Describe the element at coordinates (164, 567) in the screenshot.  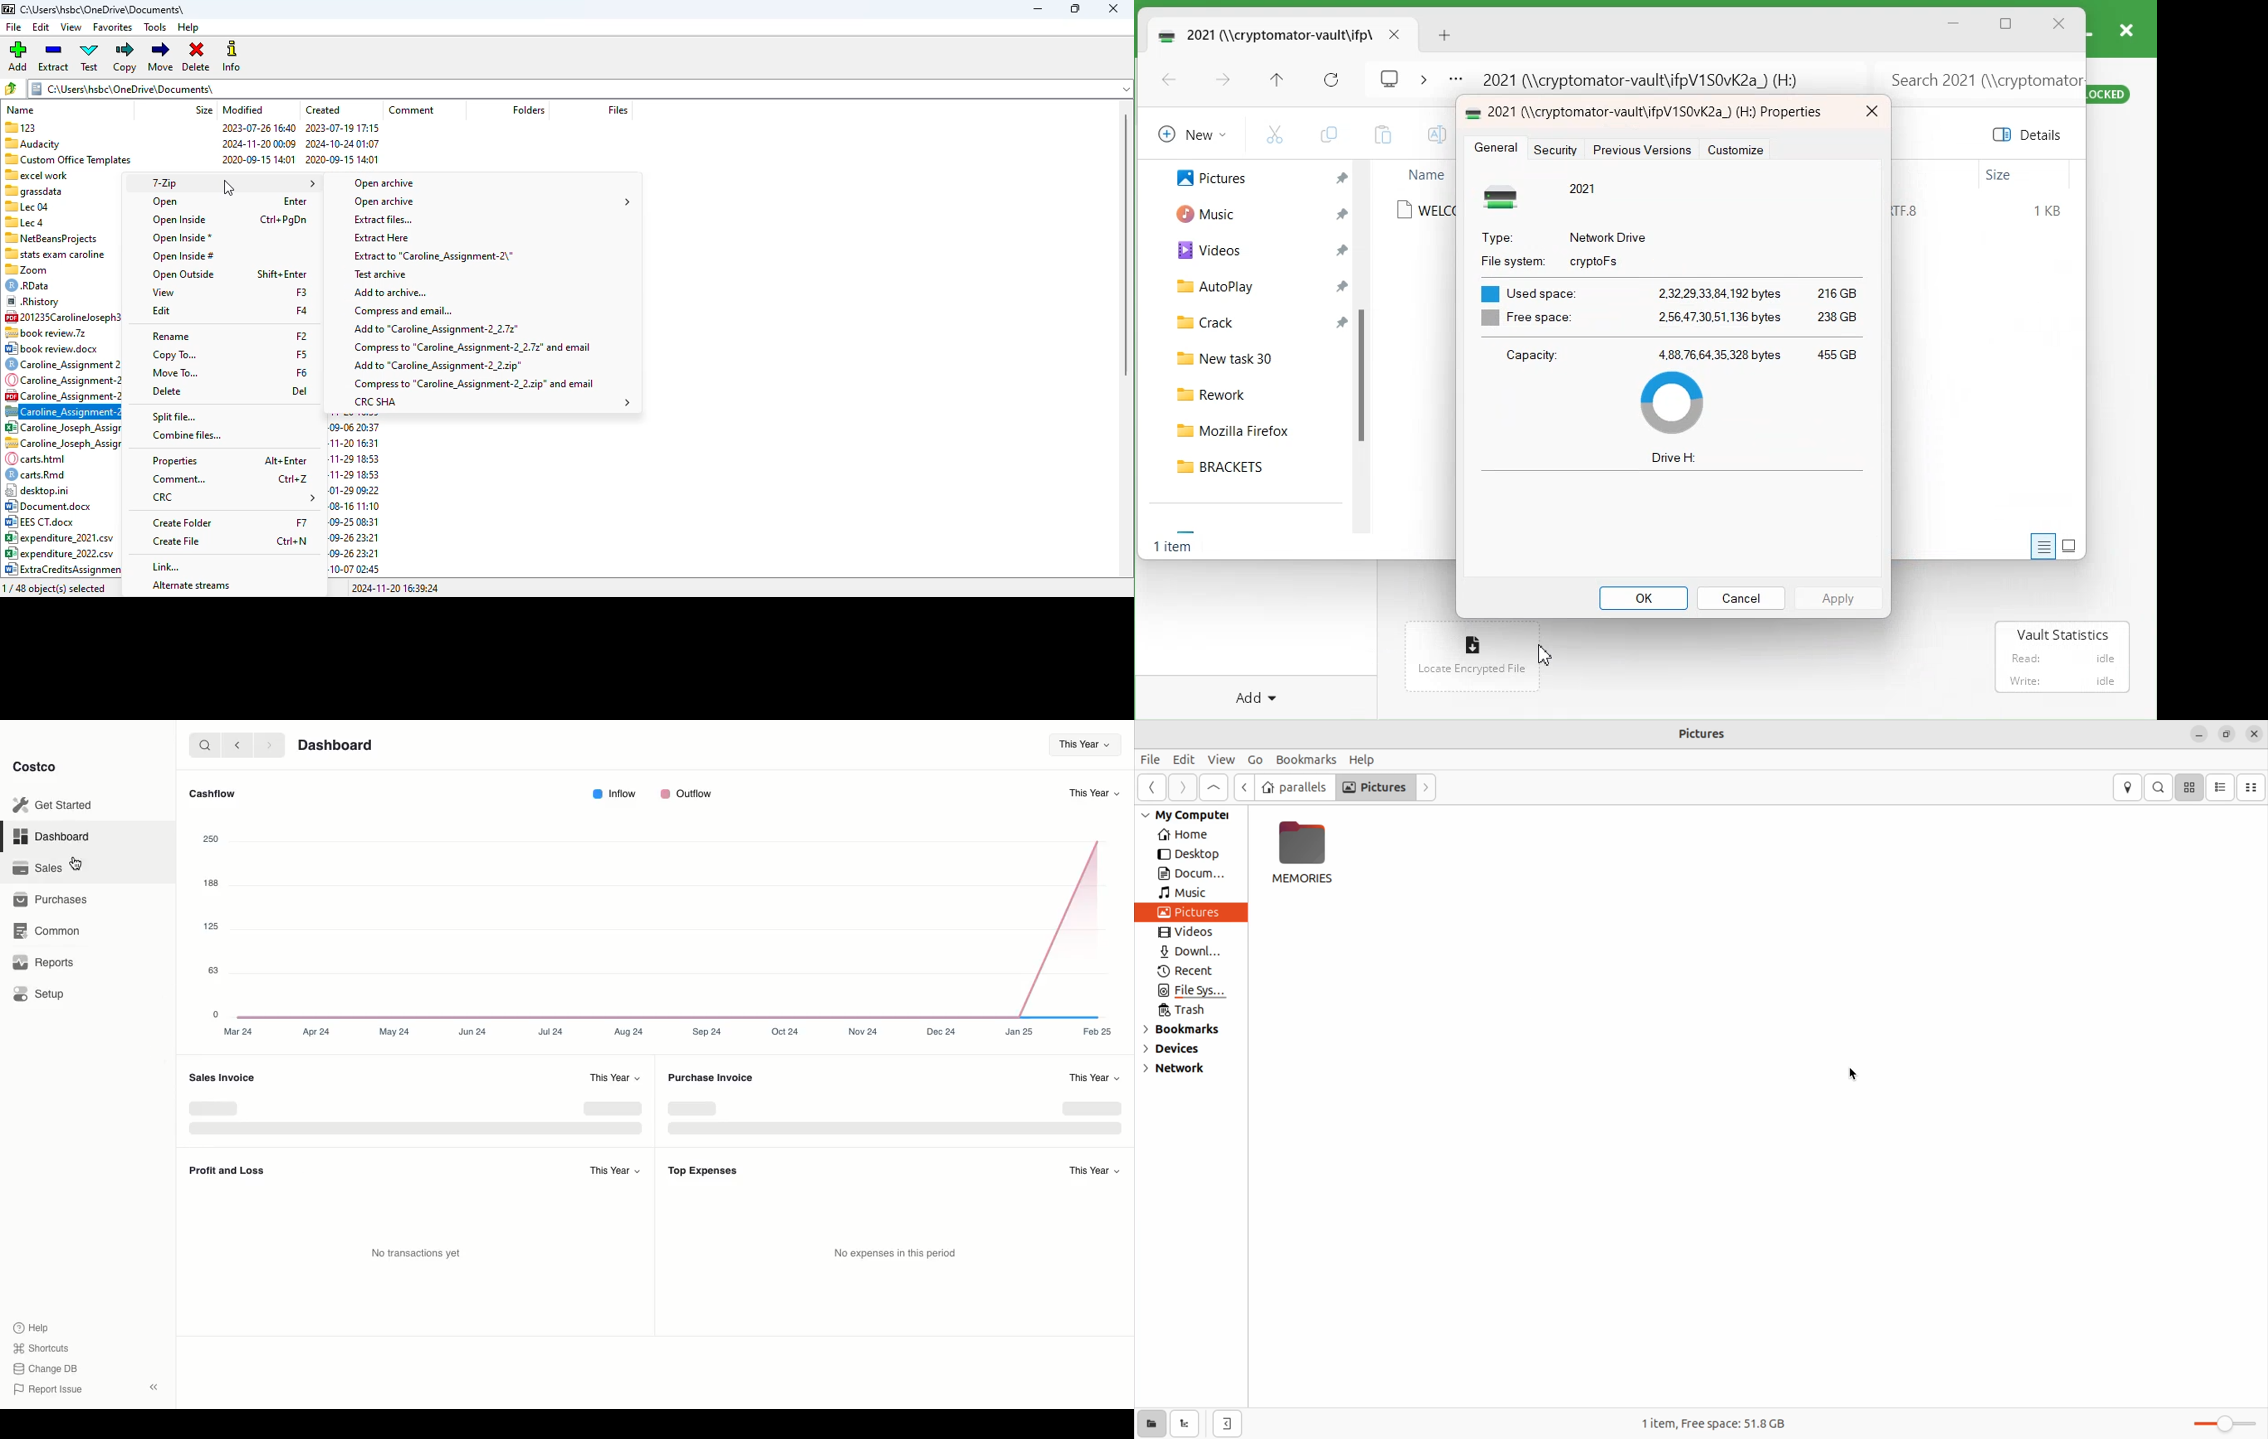
I see `link` at that location.